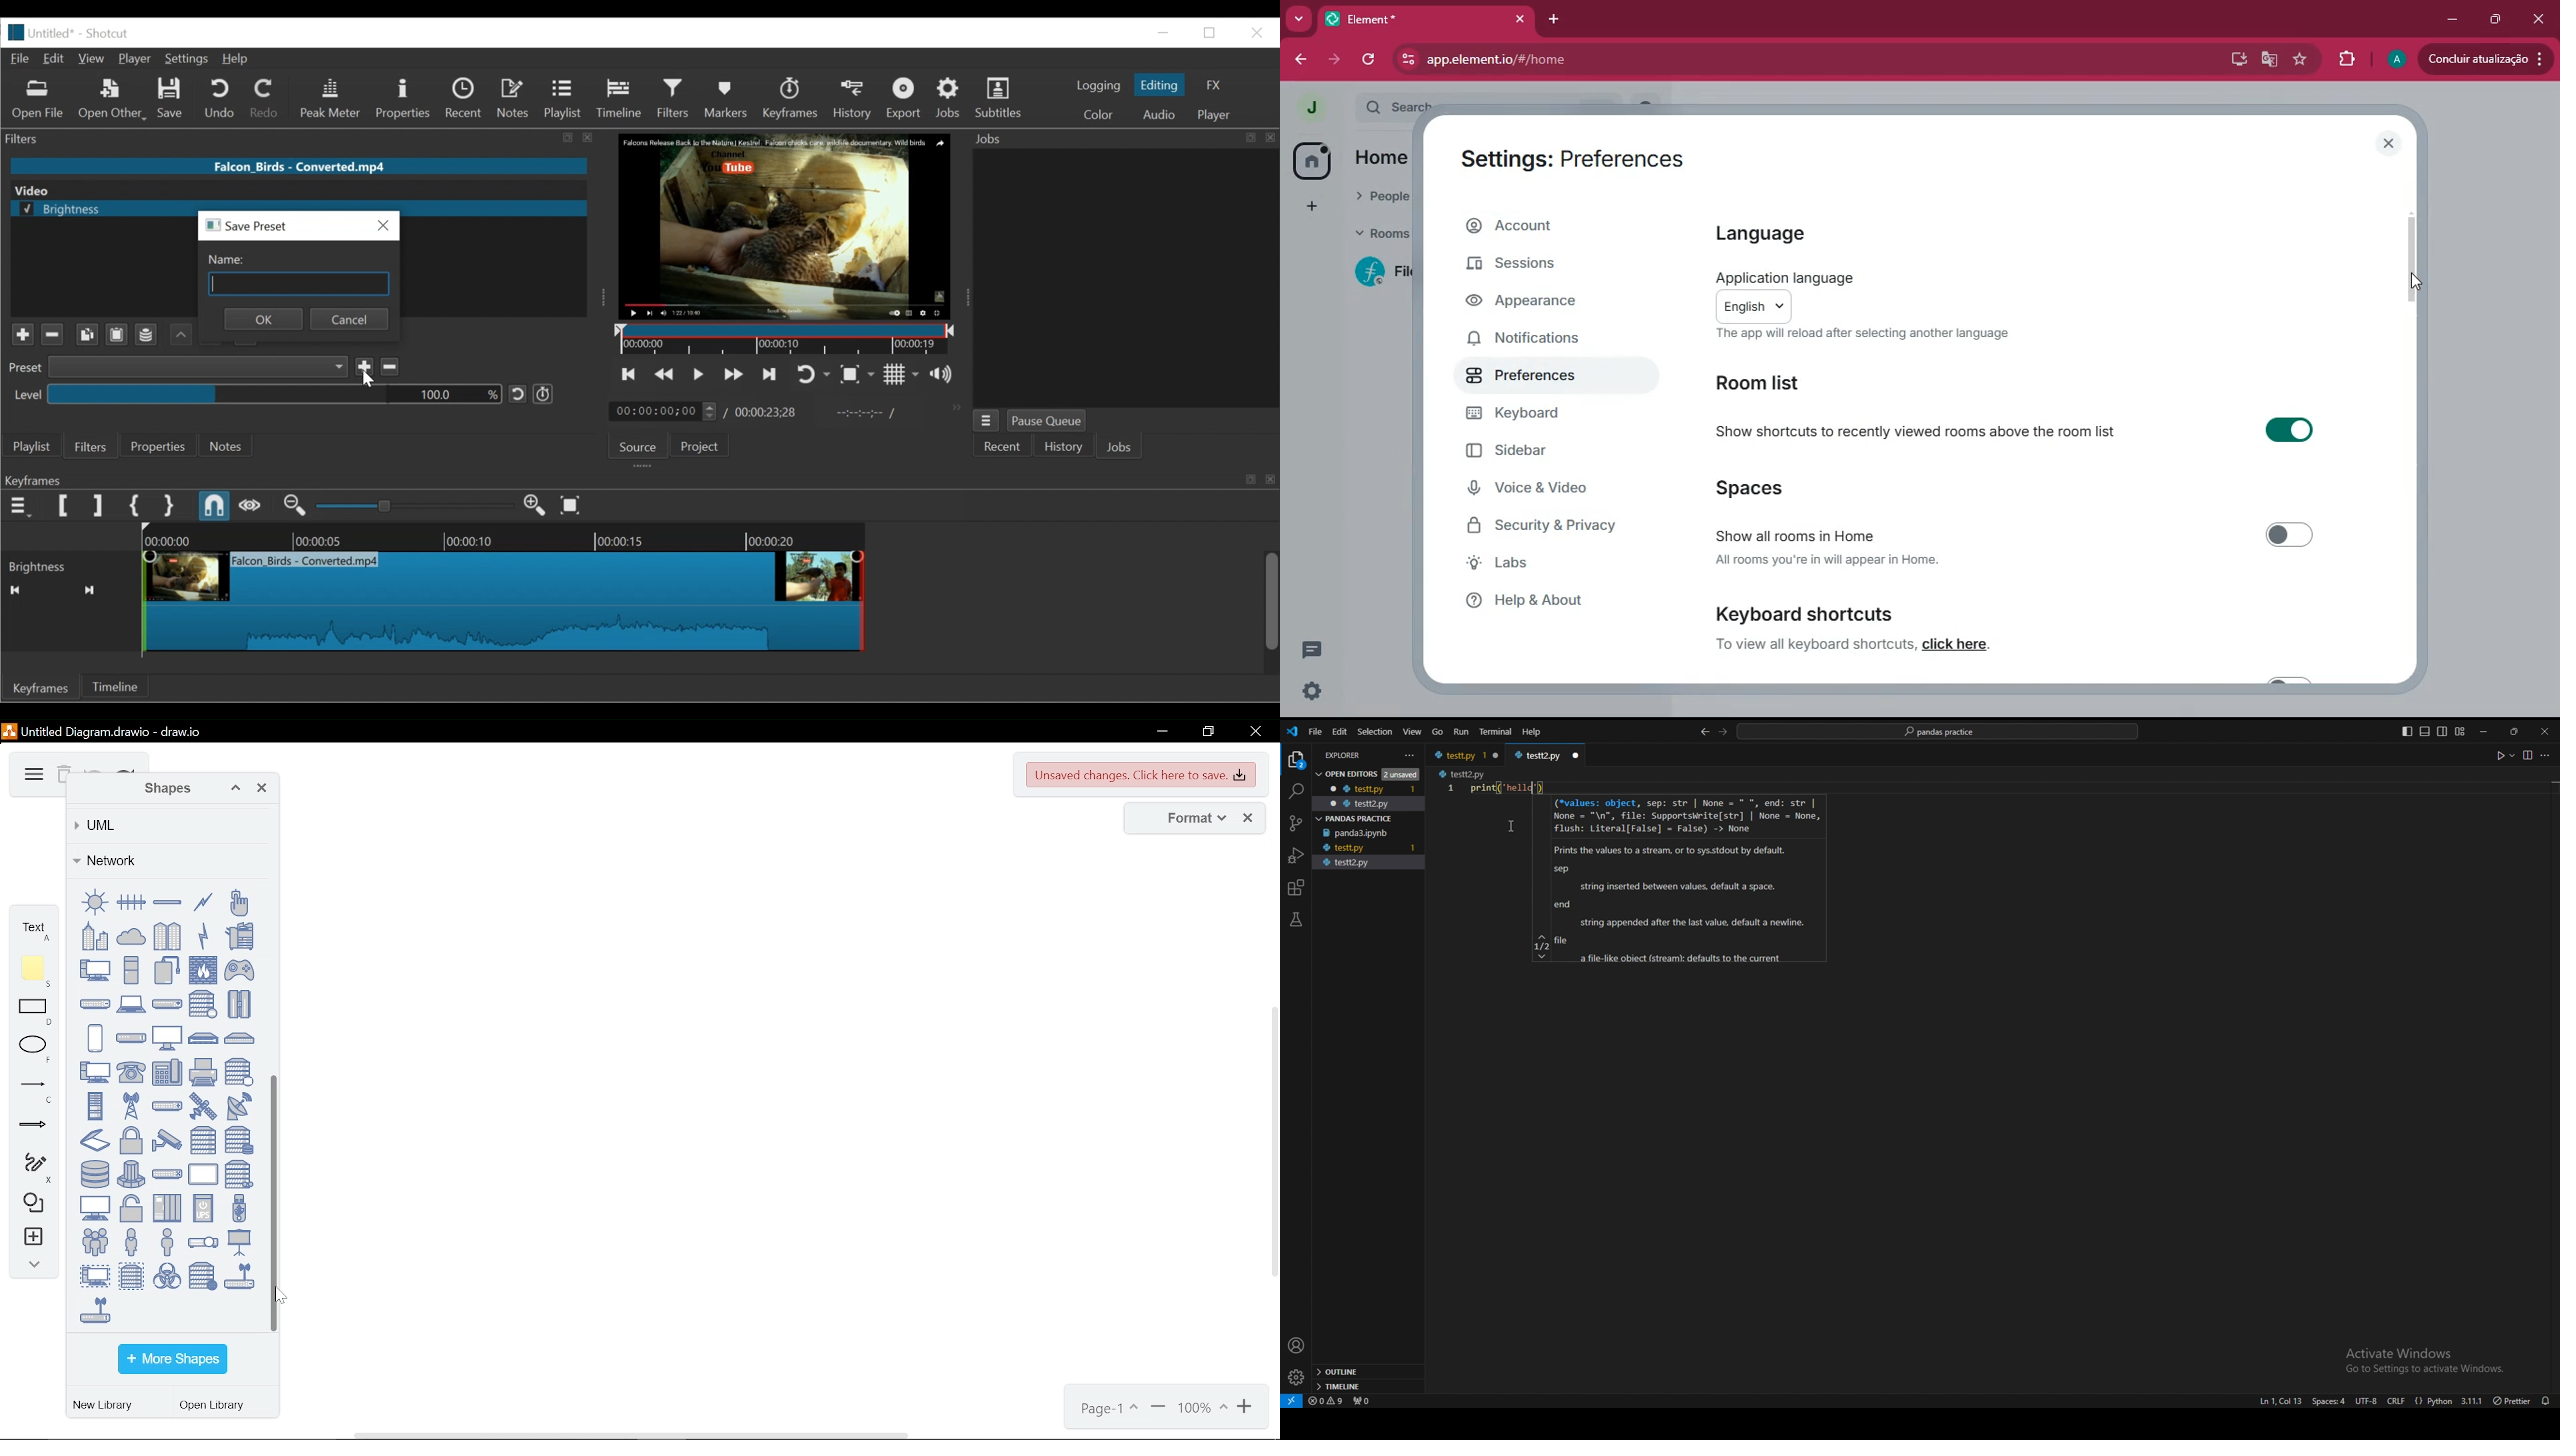 The width and height of the screenshot is (2576, 1456). What do you see at coordinates (30, 1204) in the screenshot?
I see `shapes` at bounding box center [30, 1204].